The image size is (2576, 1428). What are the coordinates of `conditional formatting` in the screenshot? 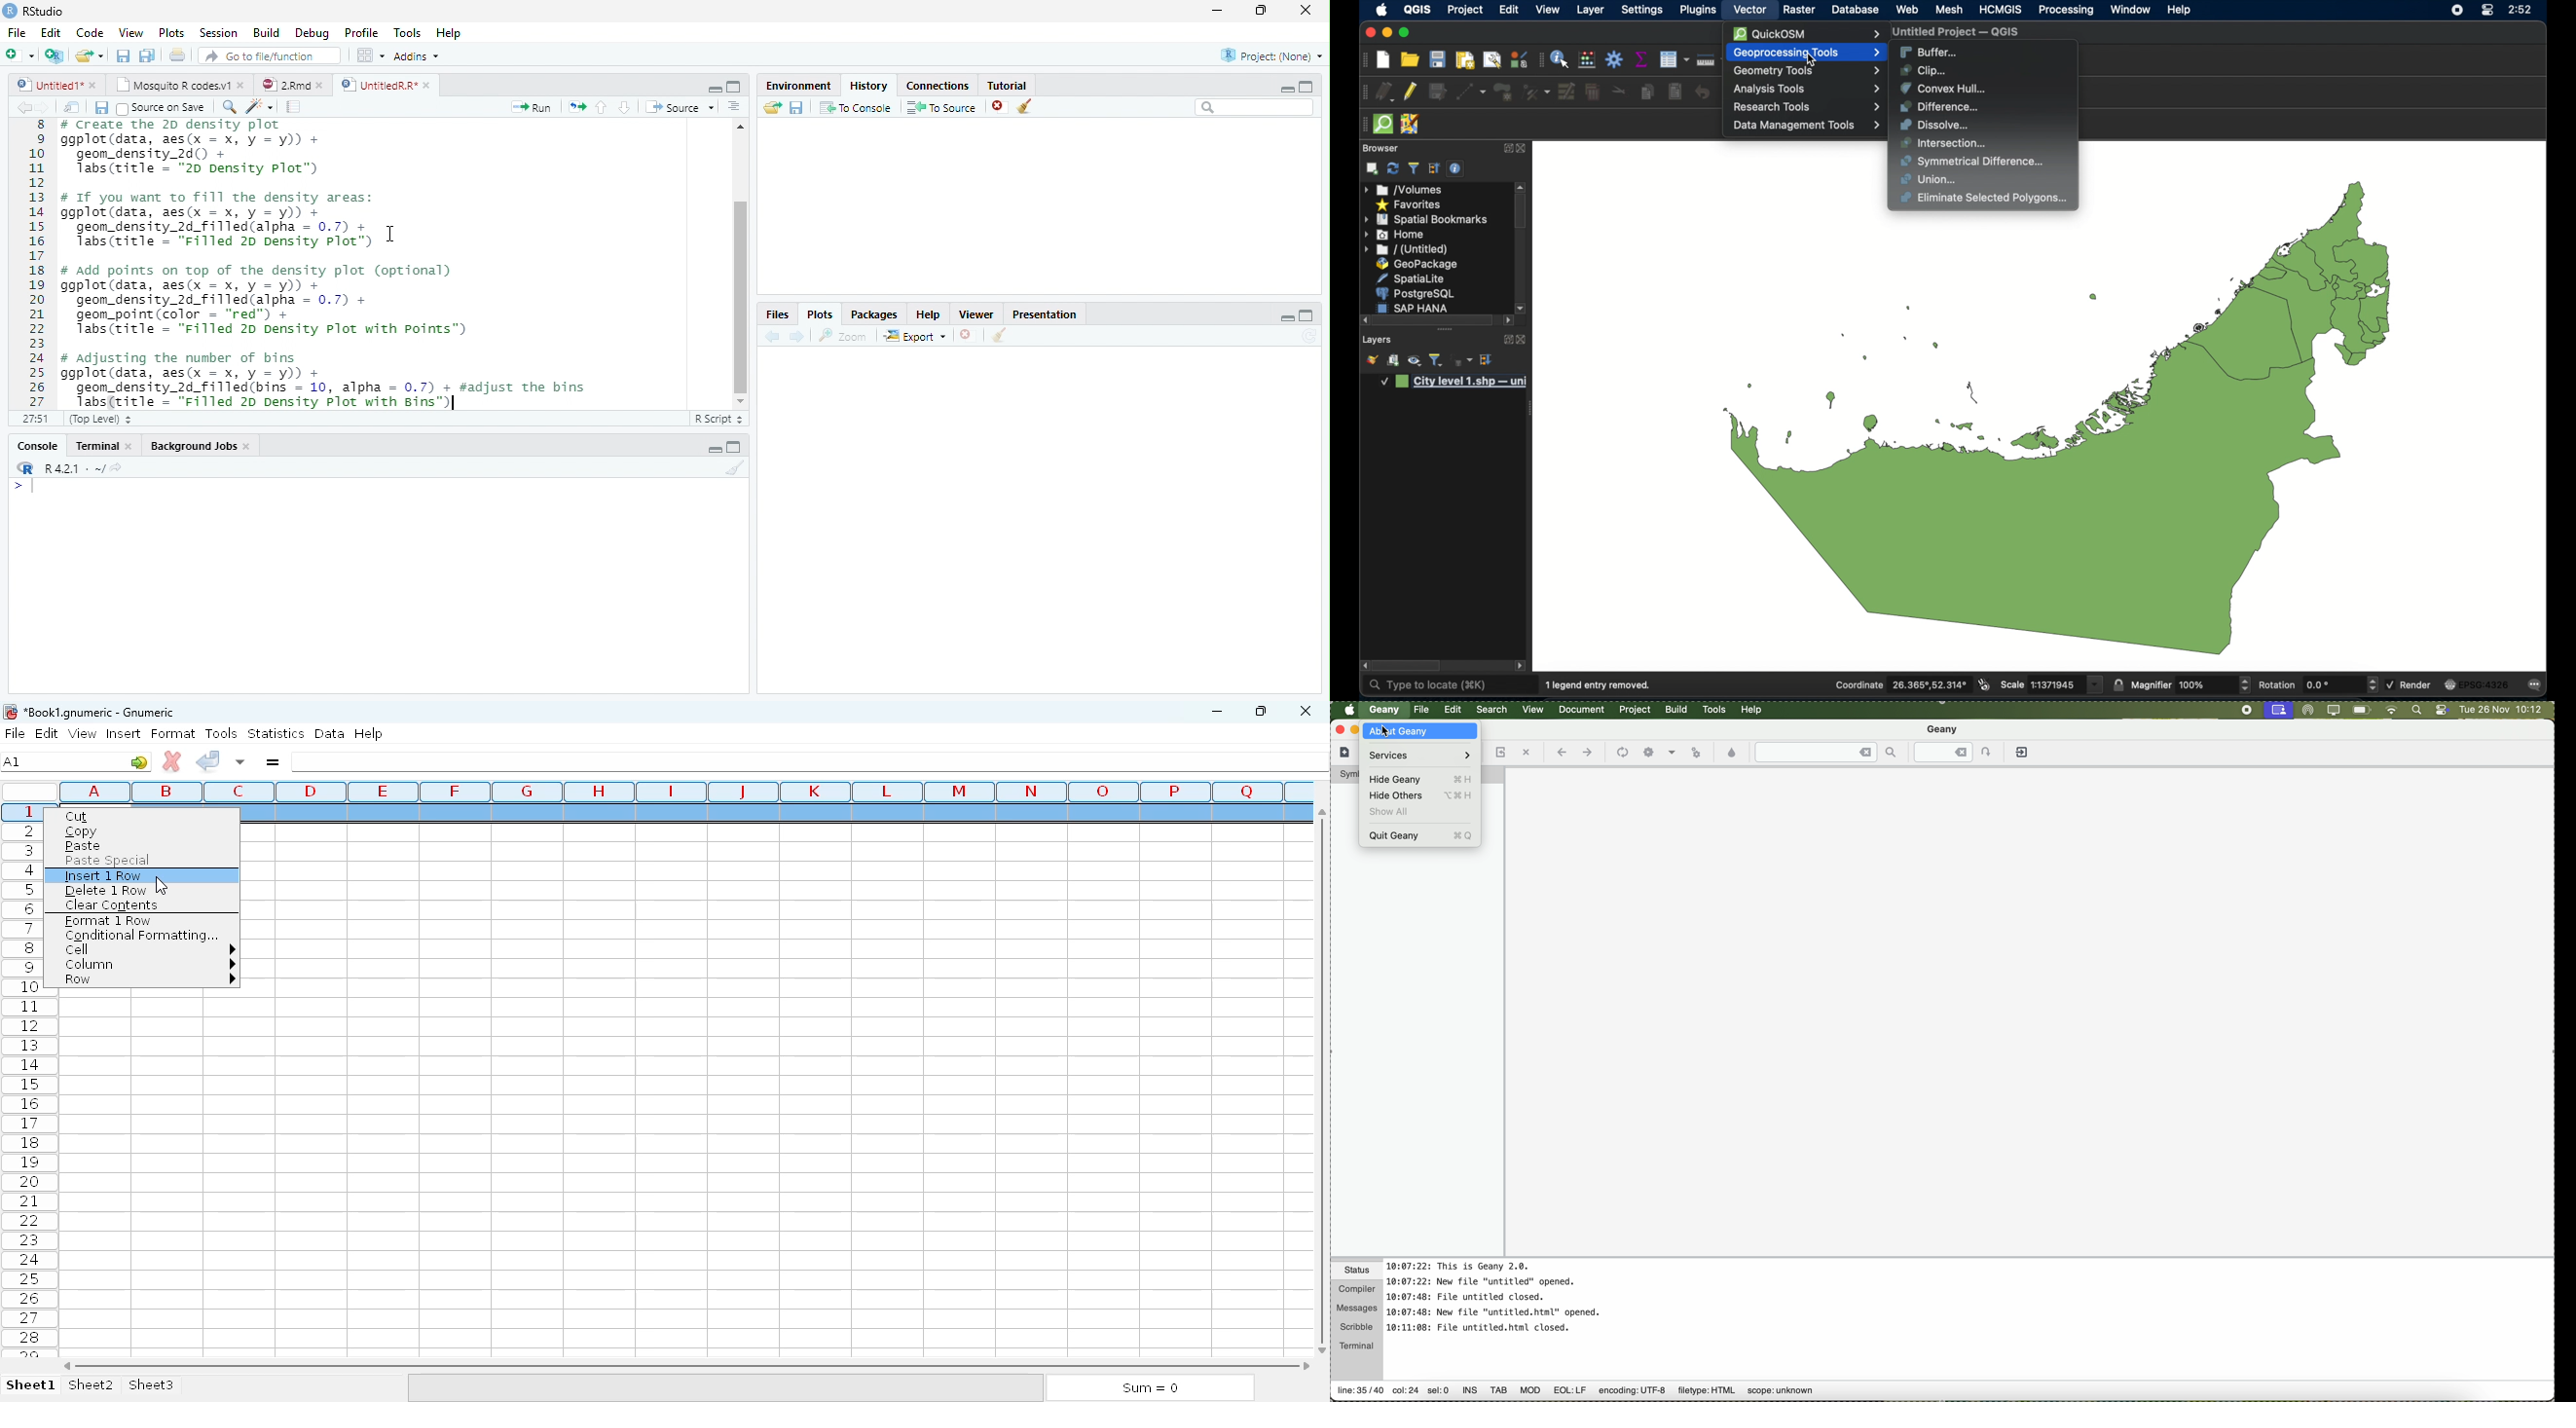 It's located at (139, 936).